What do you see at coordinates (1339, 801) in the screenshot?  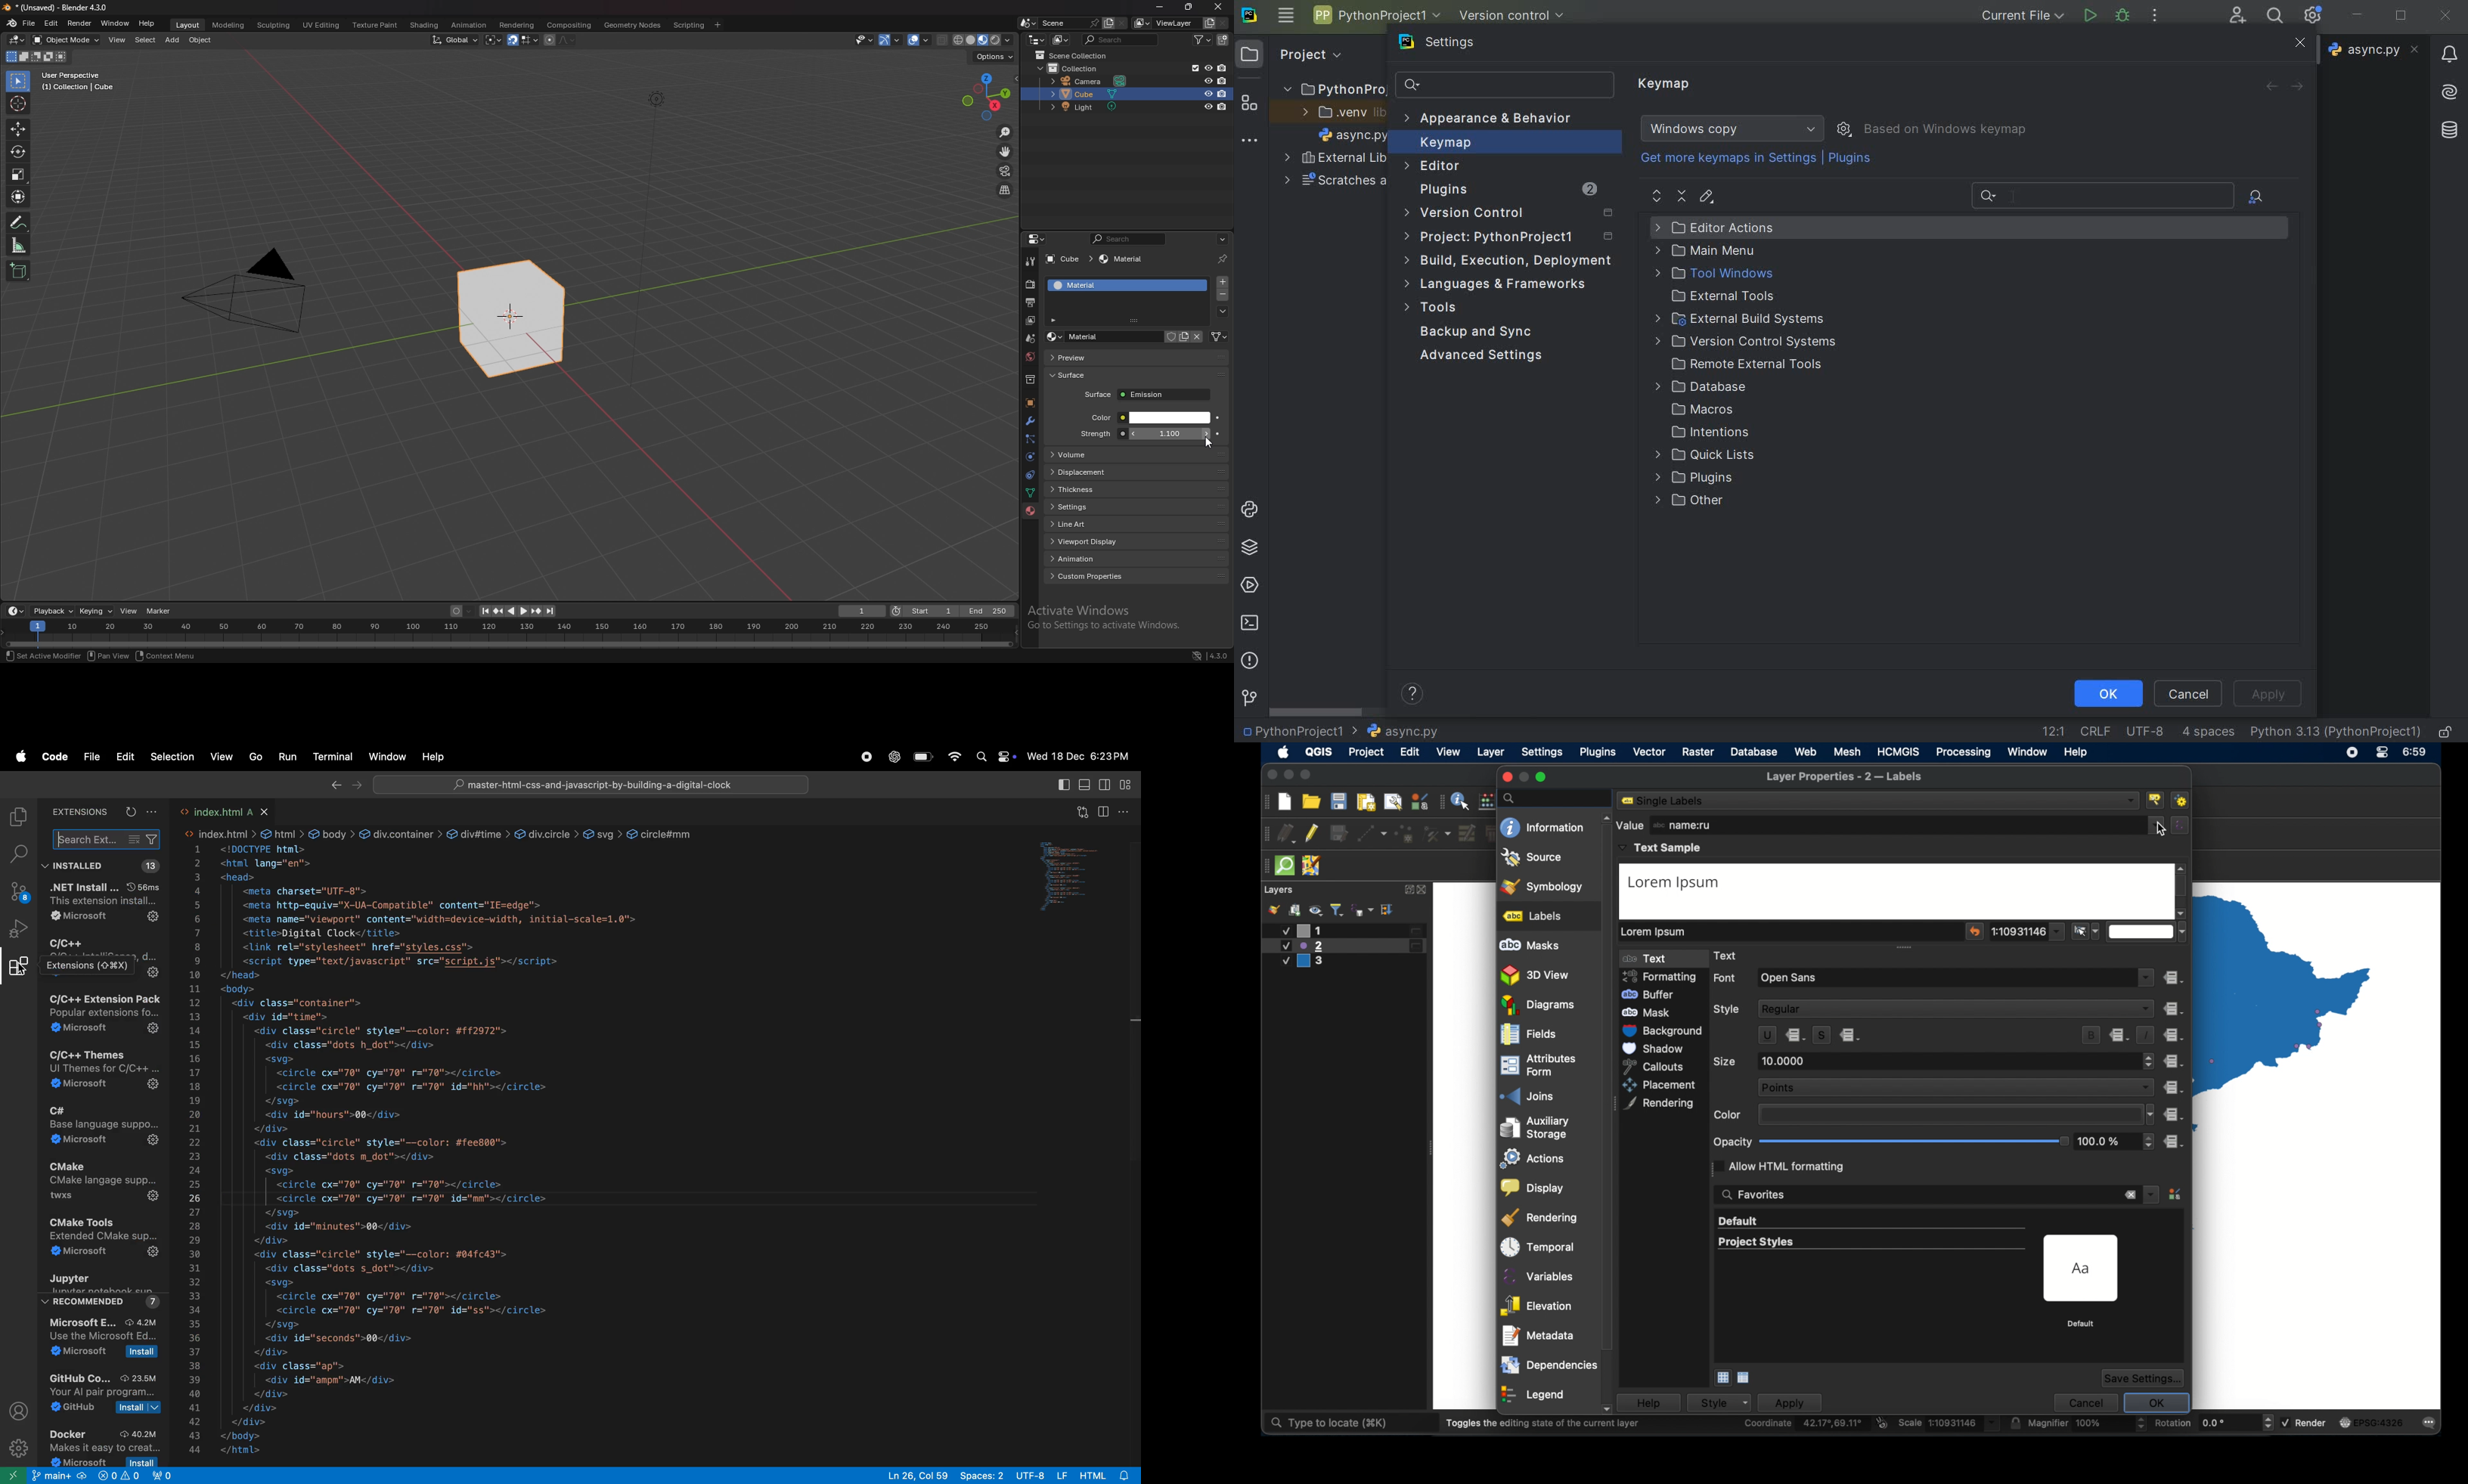 I see `save` at bounding box center [1339, 801].